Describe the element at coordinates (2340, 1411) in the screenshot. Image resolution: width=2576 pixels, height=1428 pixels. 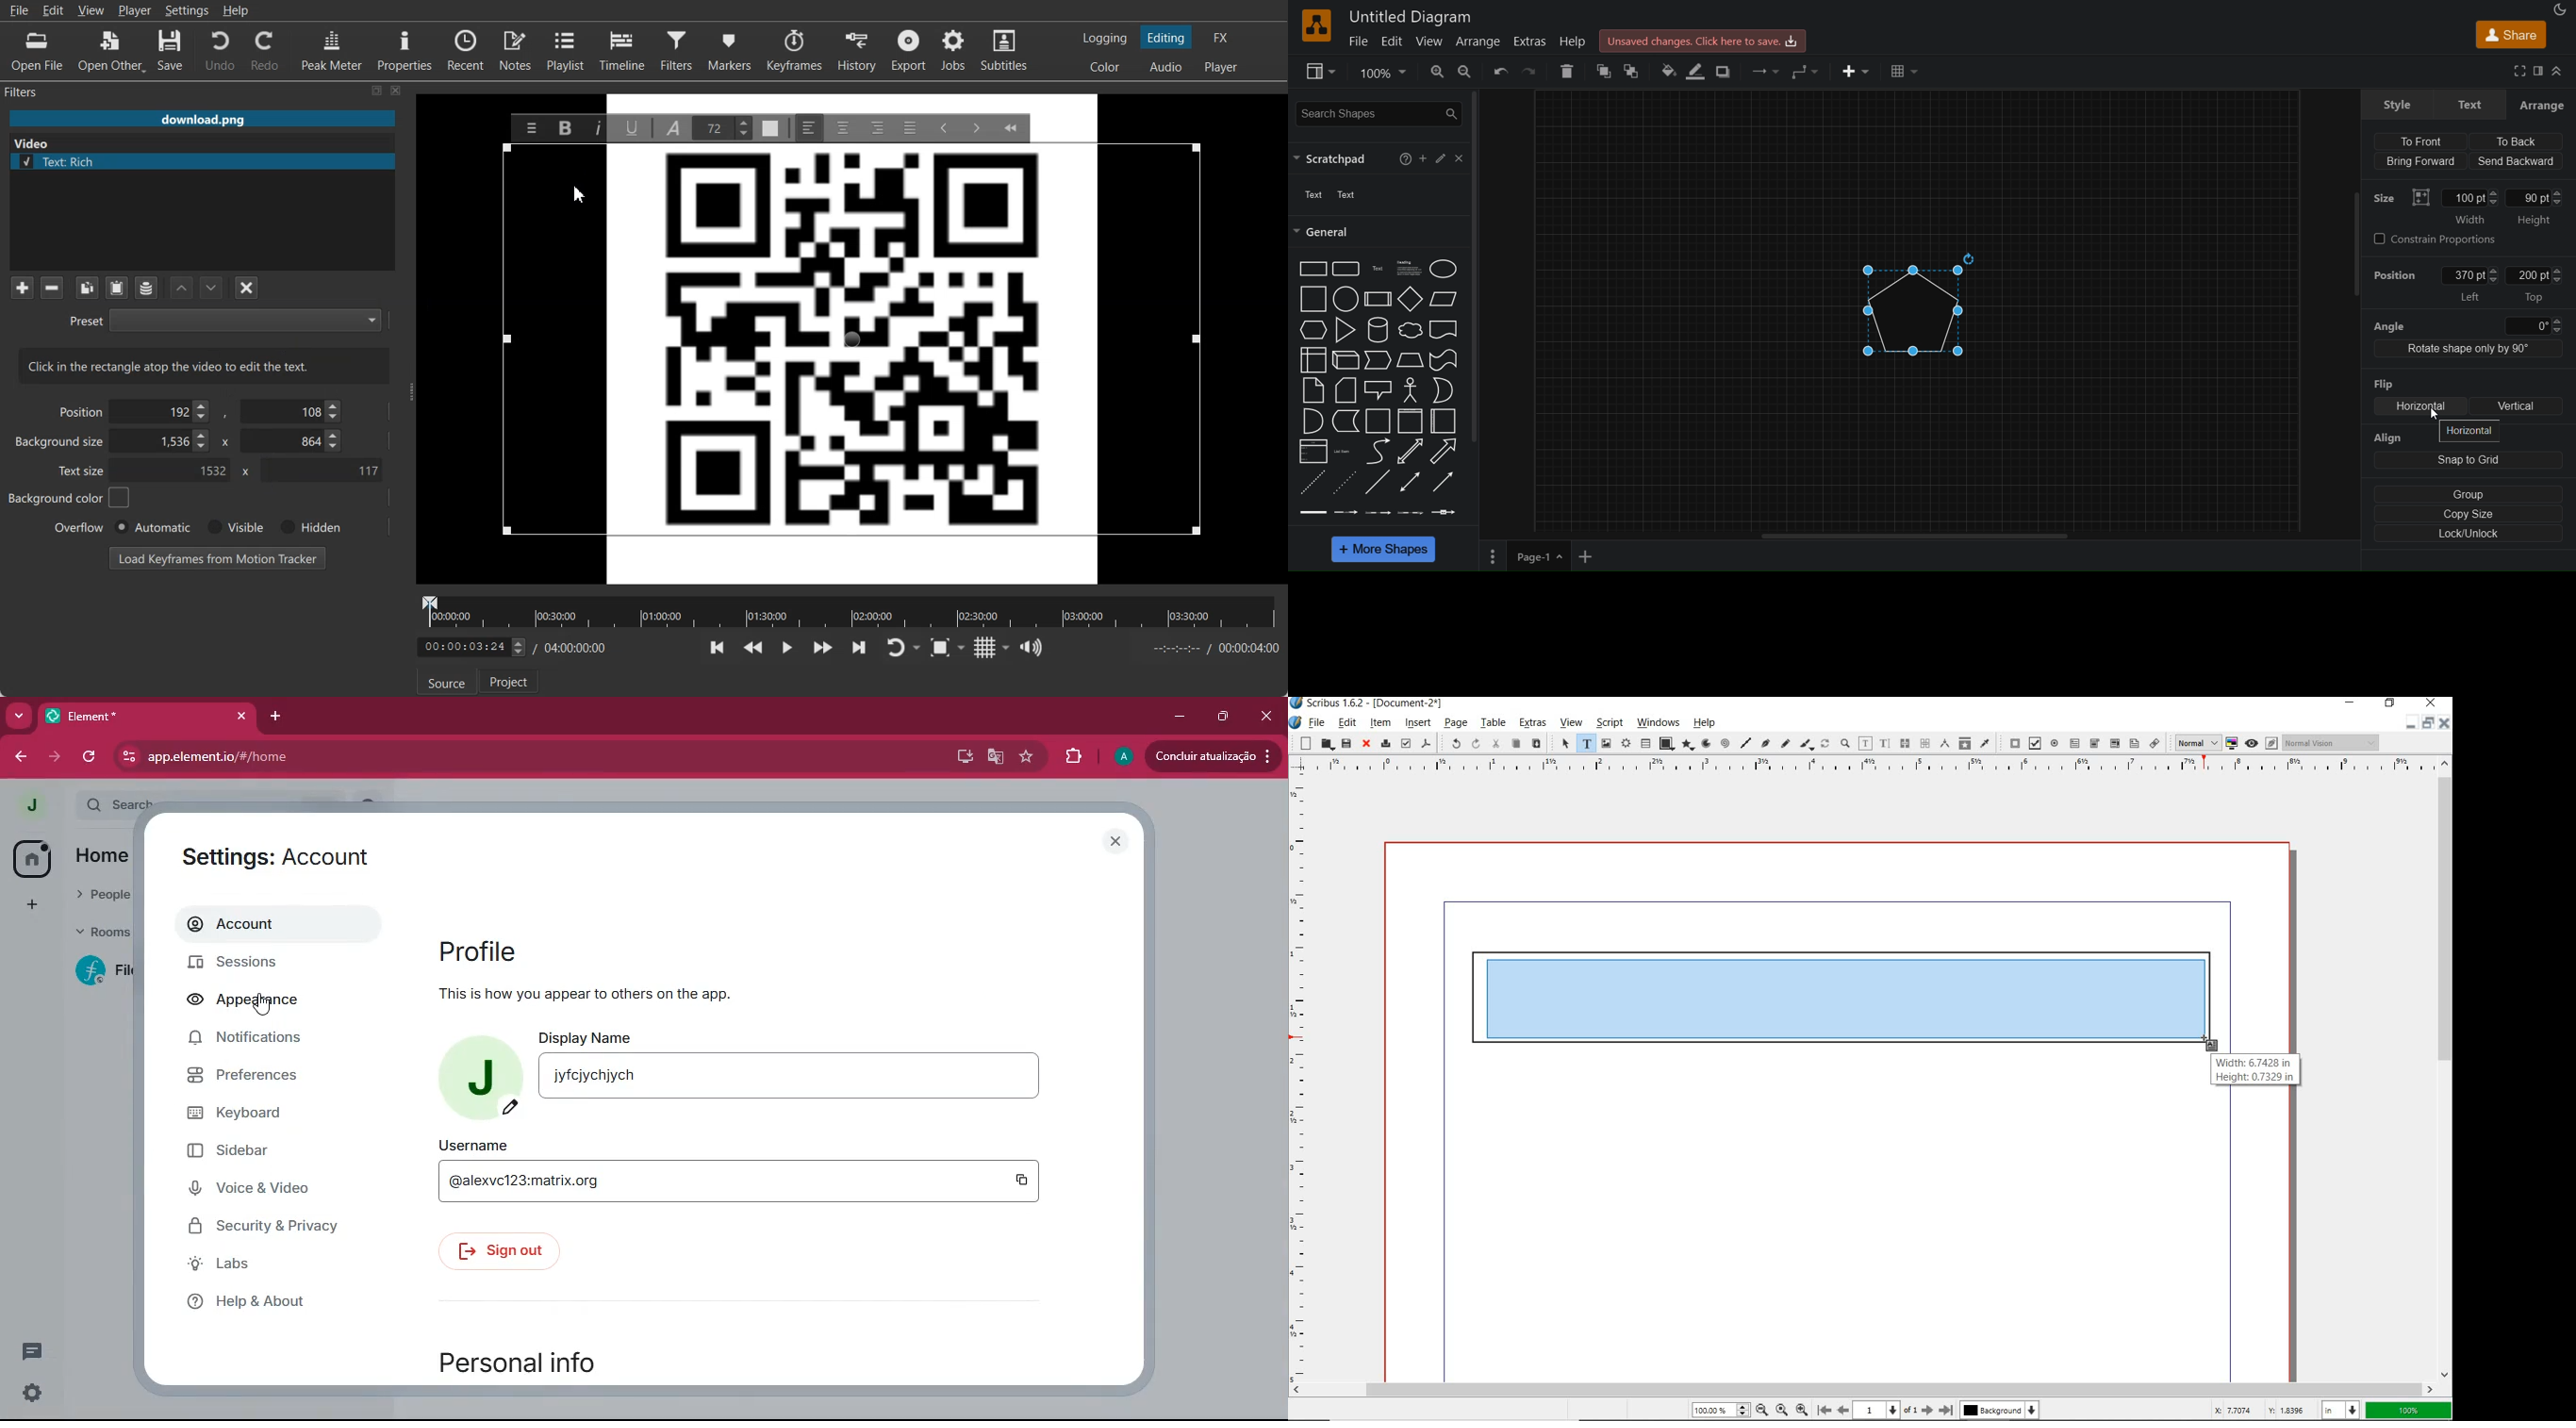
I see `select unit` at that location.